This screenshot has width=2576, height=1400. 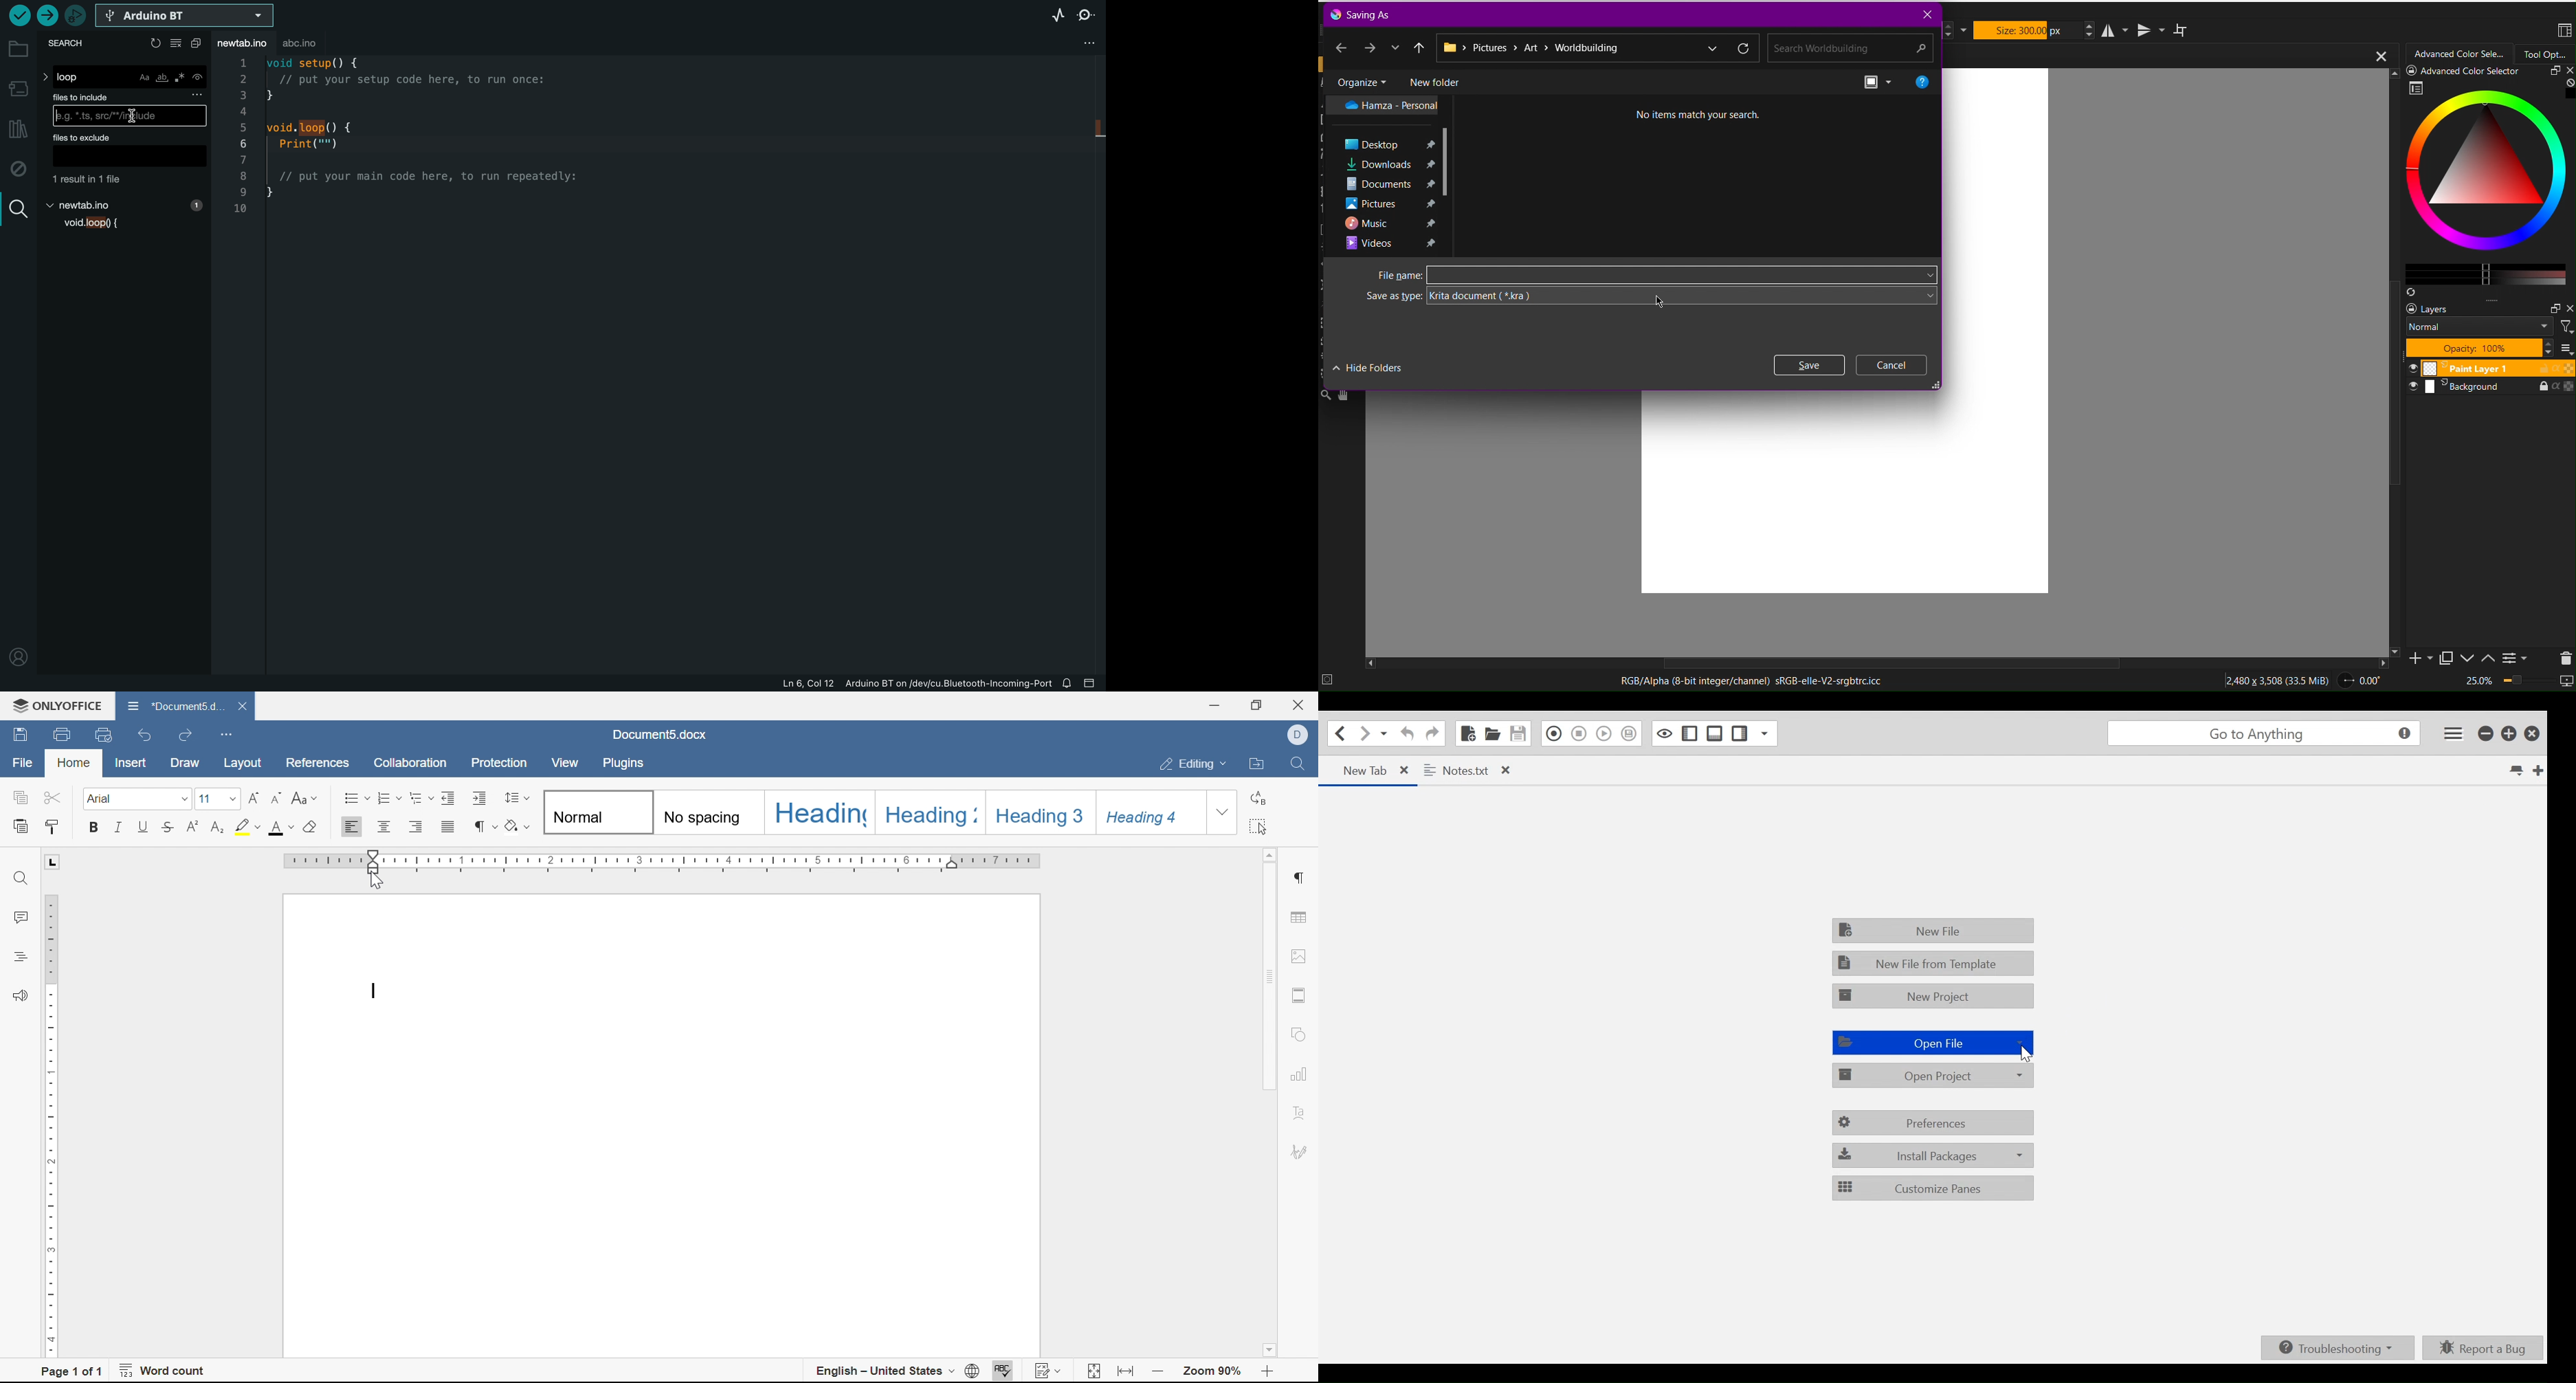 I want to click on paragraph settings, so click(x=1301, y=876).